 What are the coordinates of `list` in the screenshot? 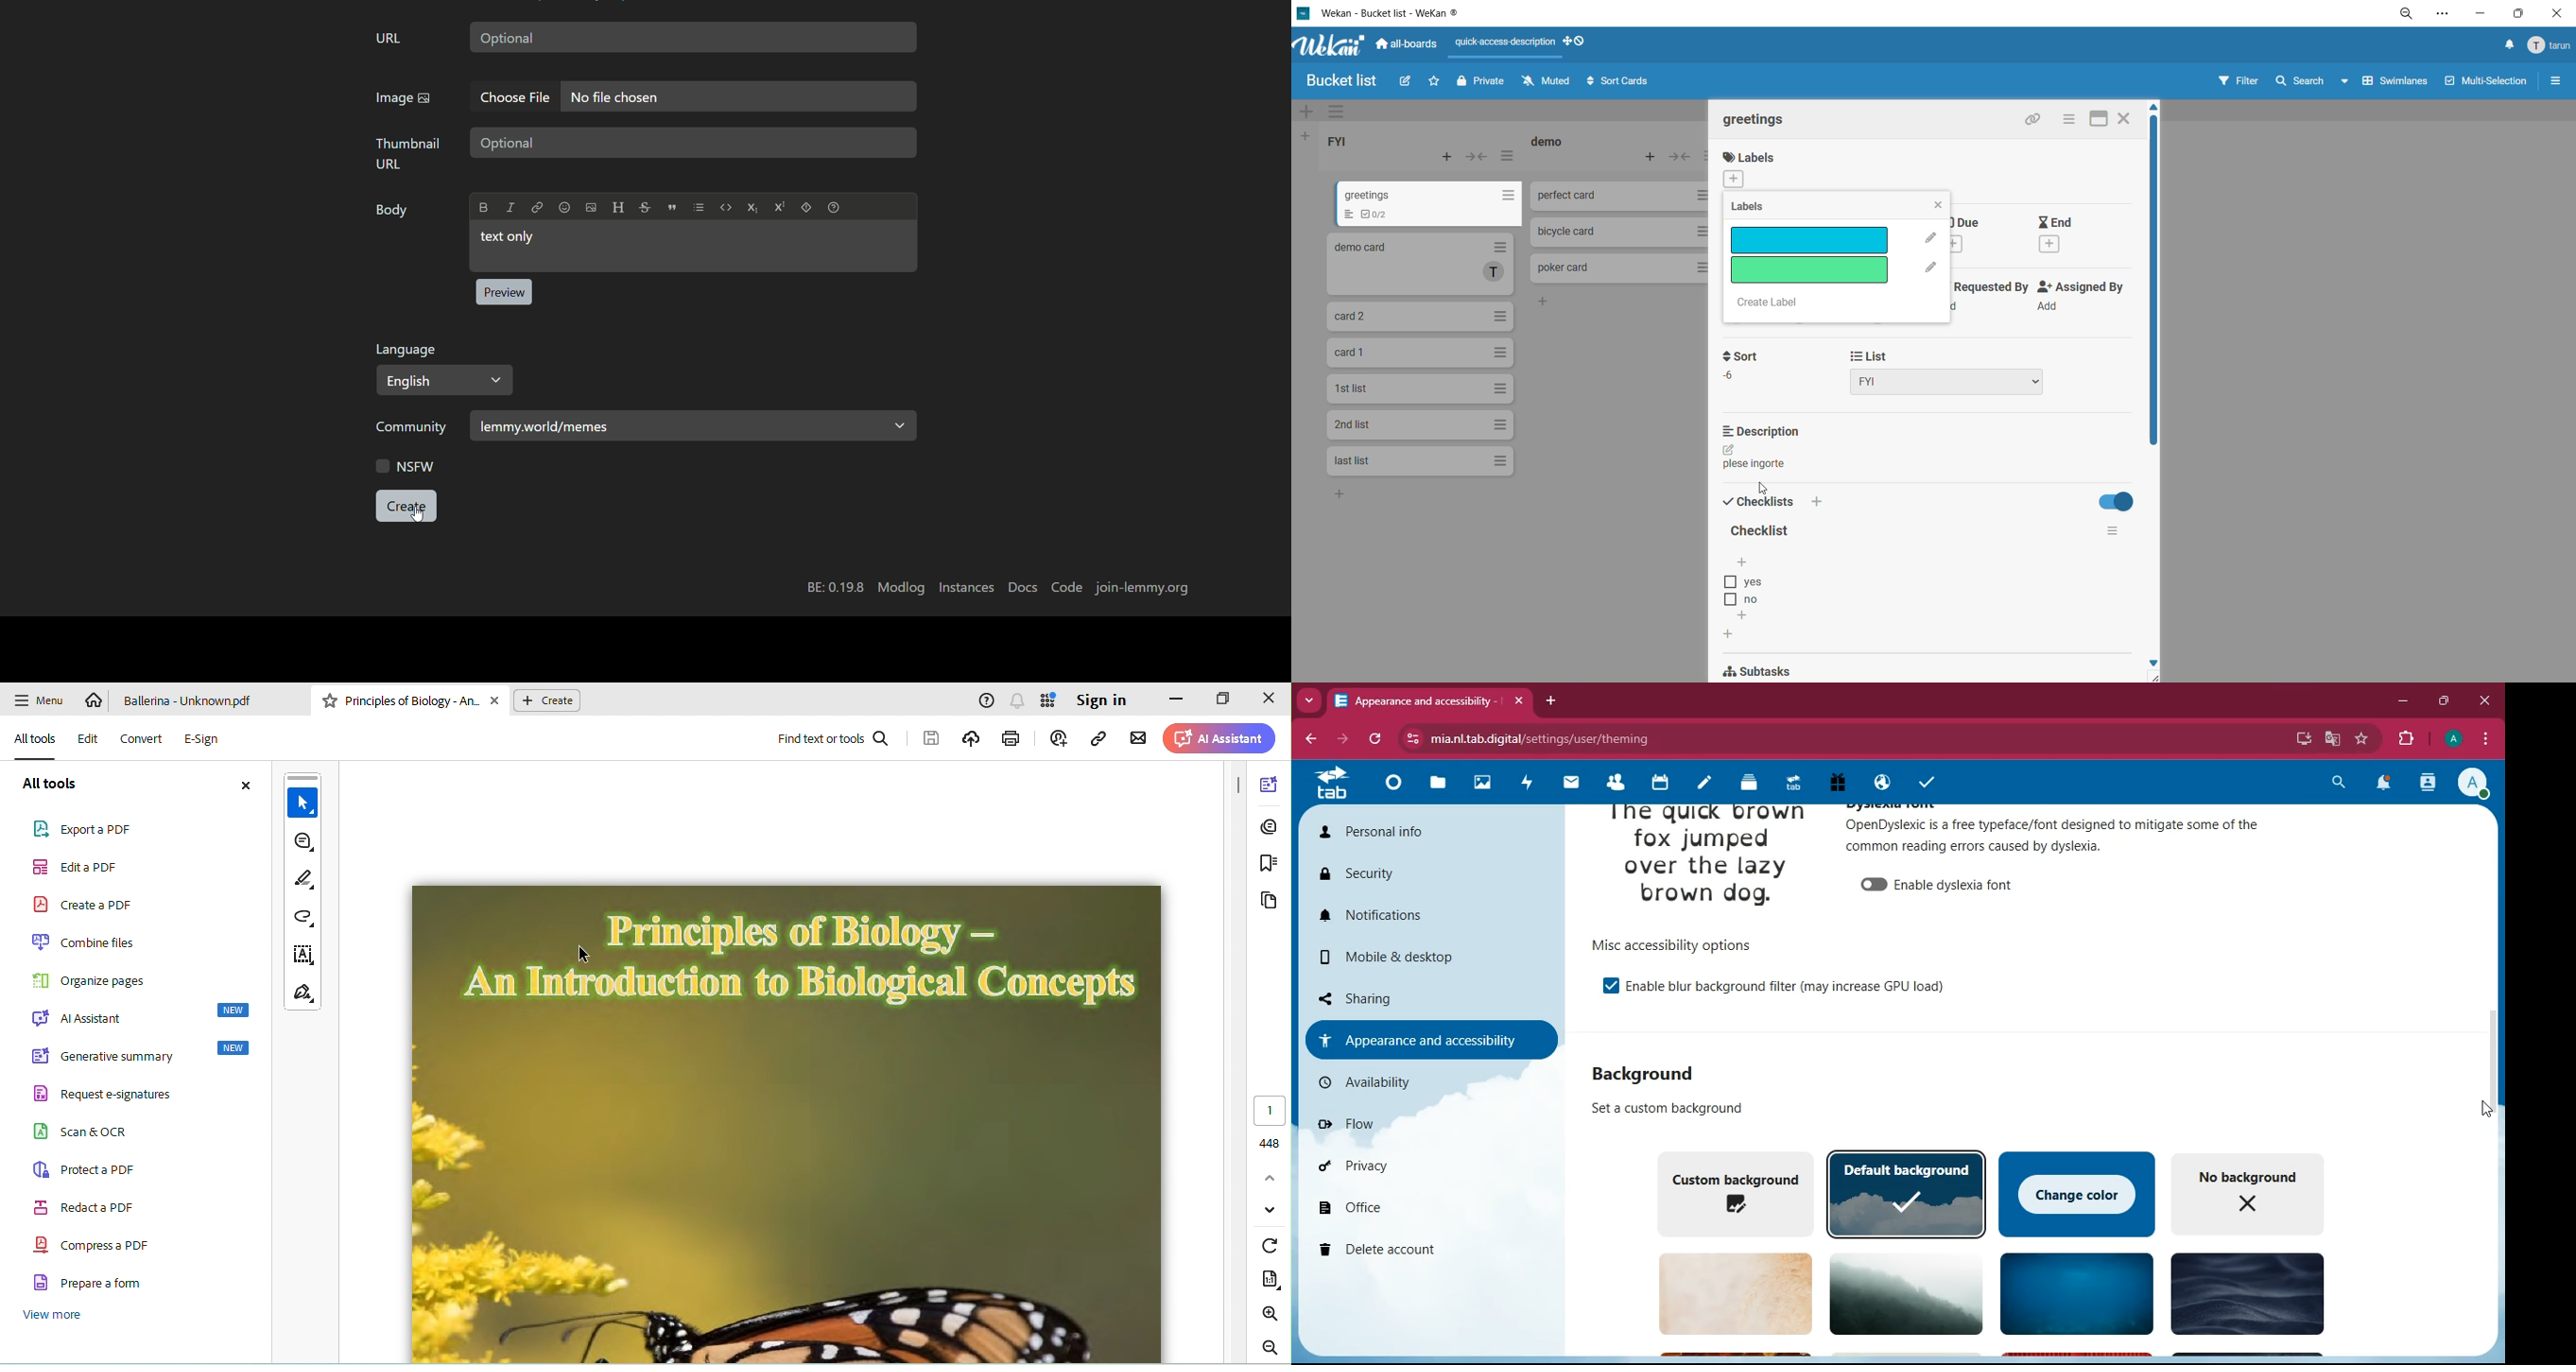 It's located at (1954, 373).